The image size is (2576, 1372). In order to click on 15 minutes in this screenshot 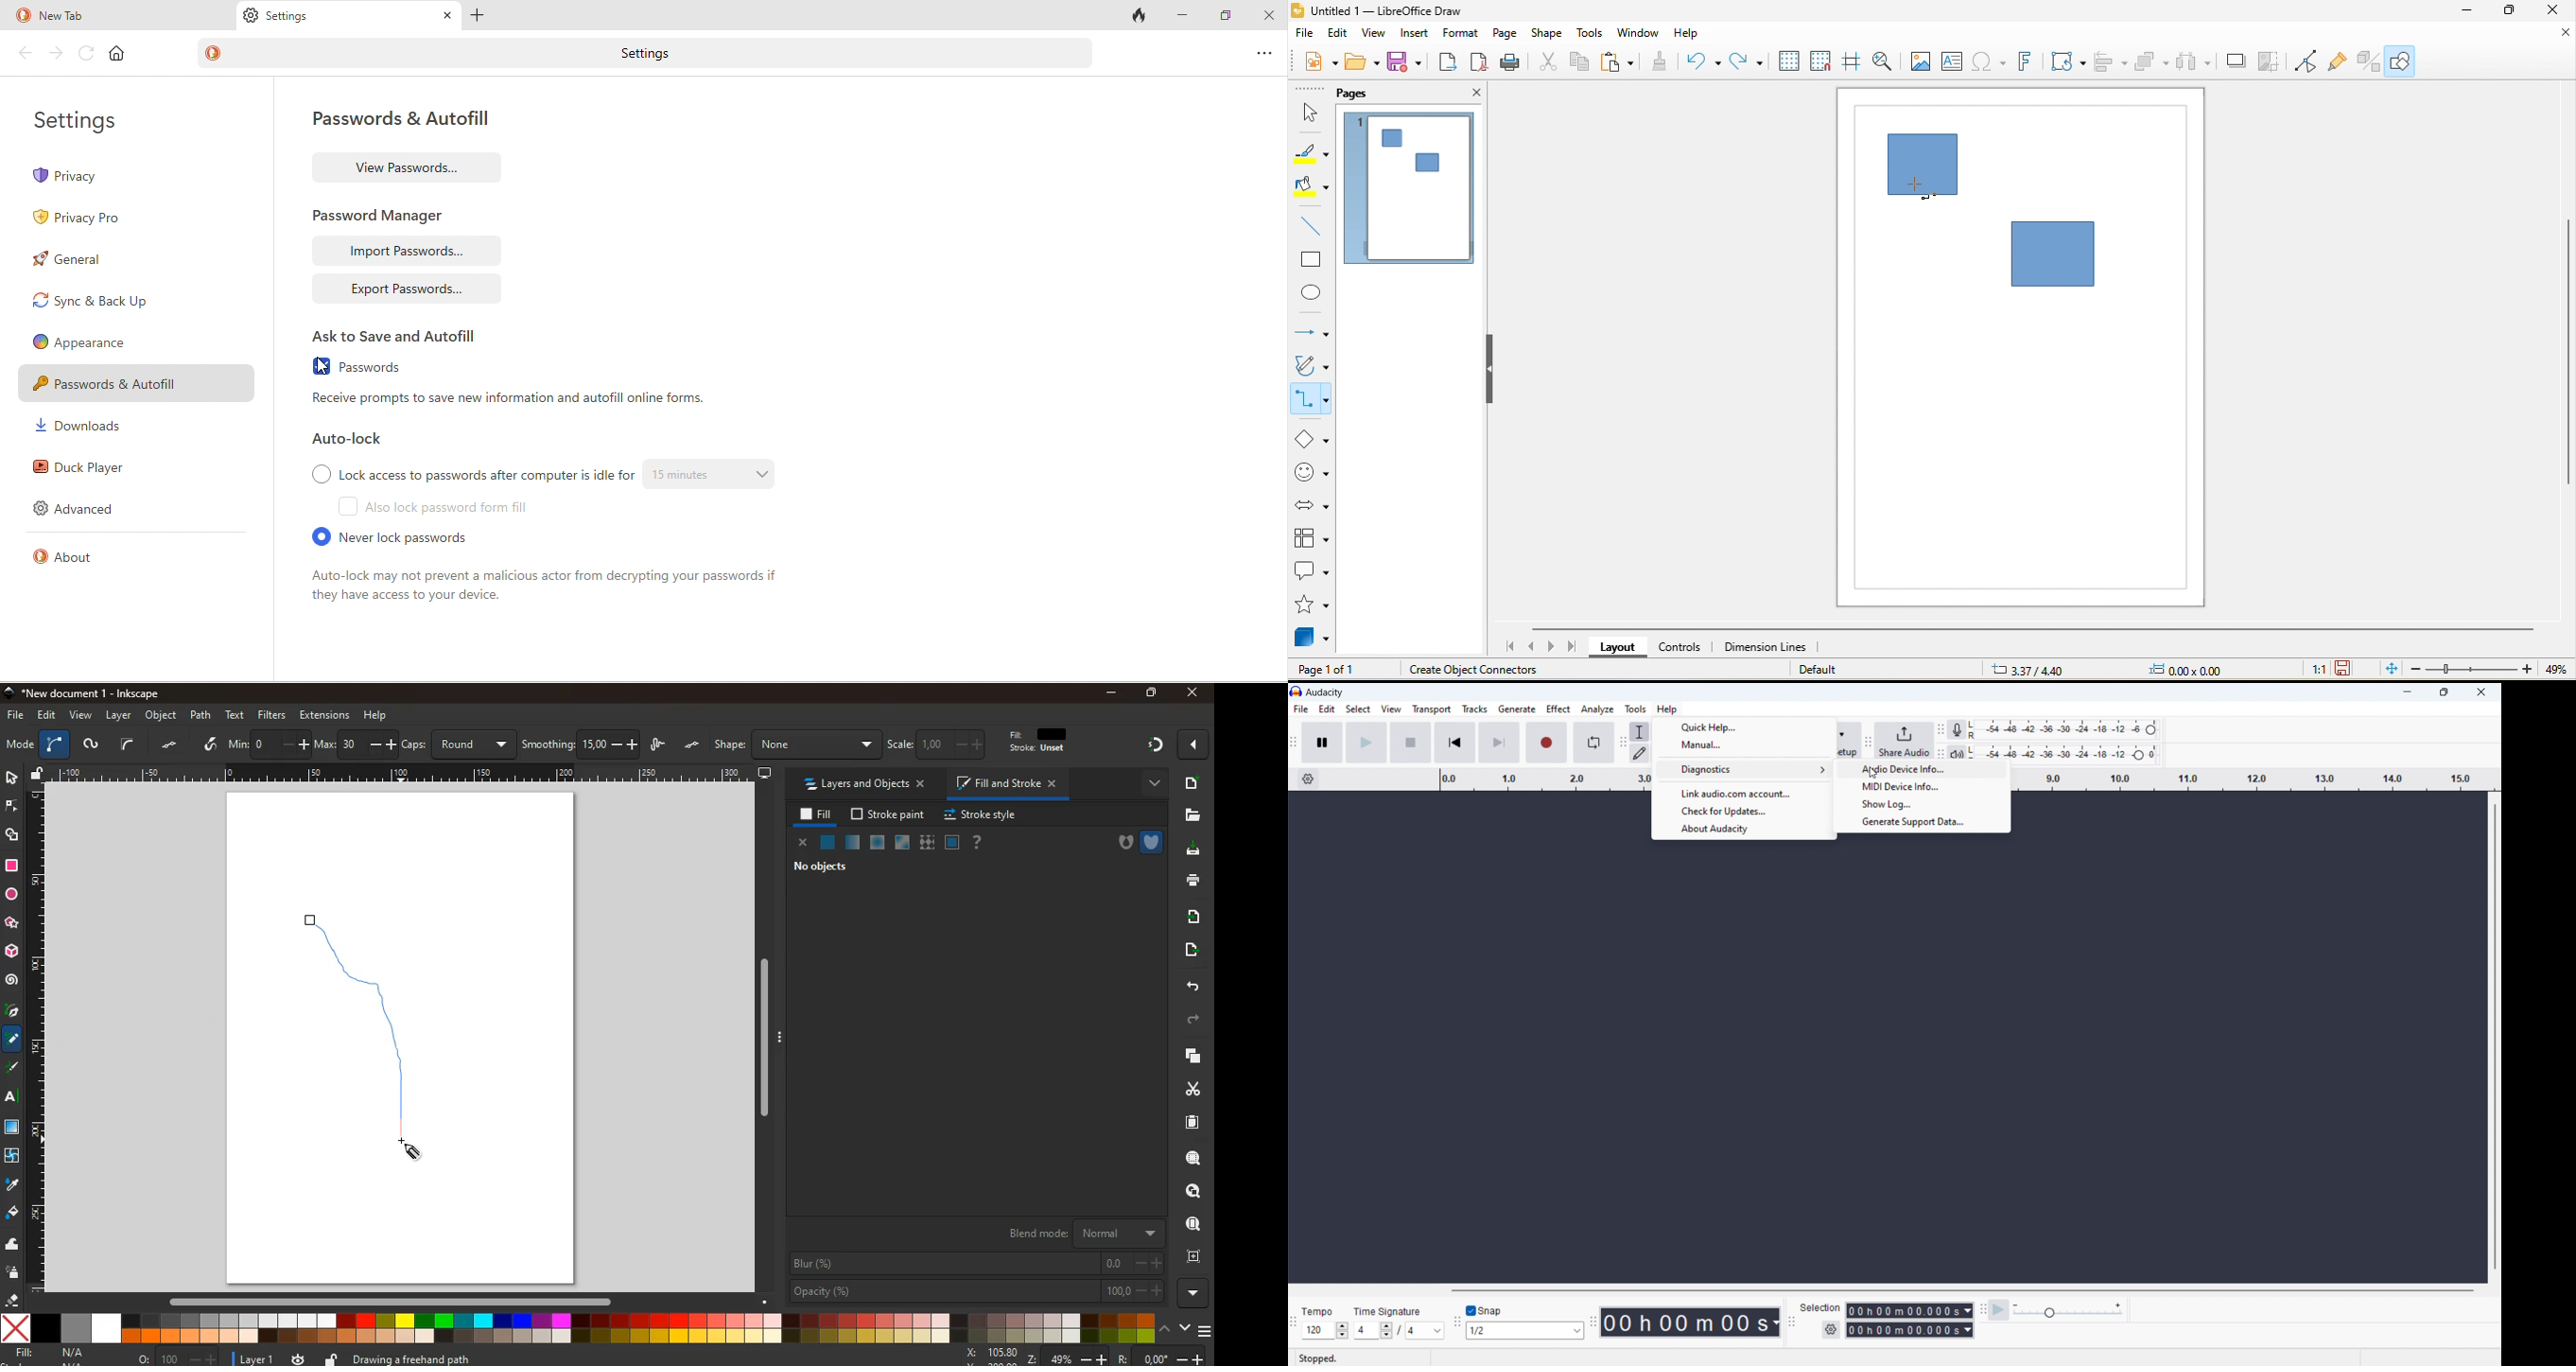, I will do `click(720, 476)`.